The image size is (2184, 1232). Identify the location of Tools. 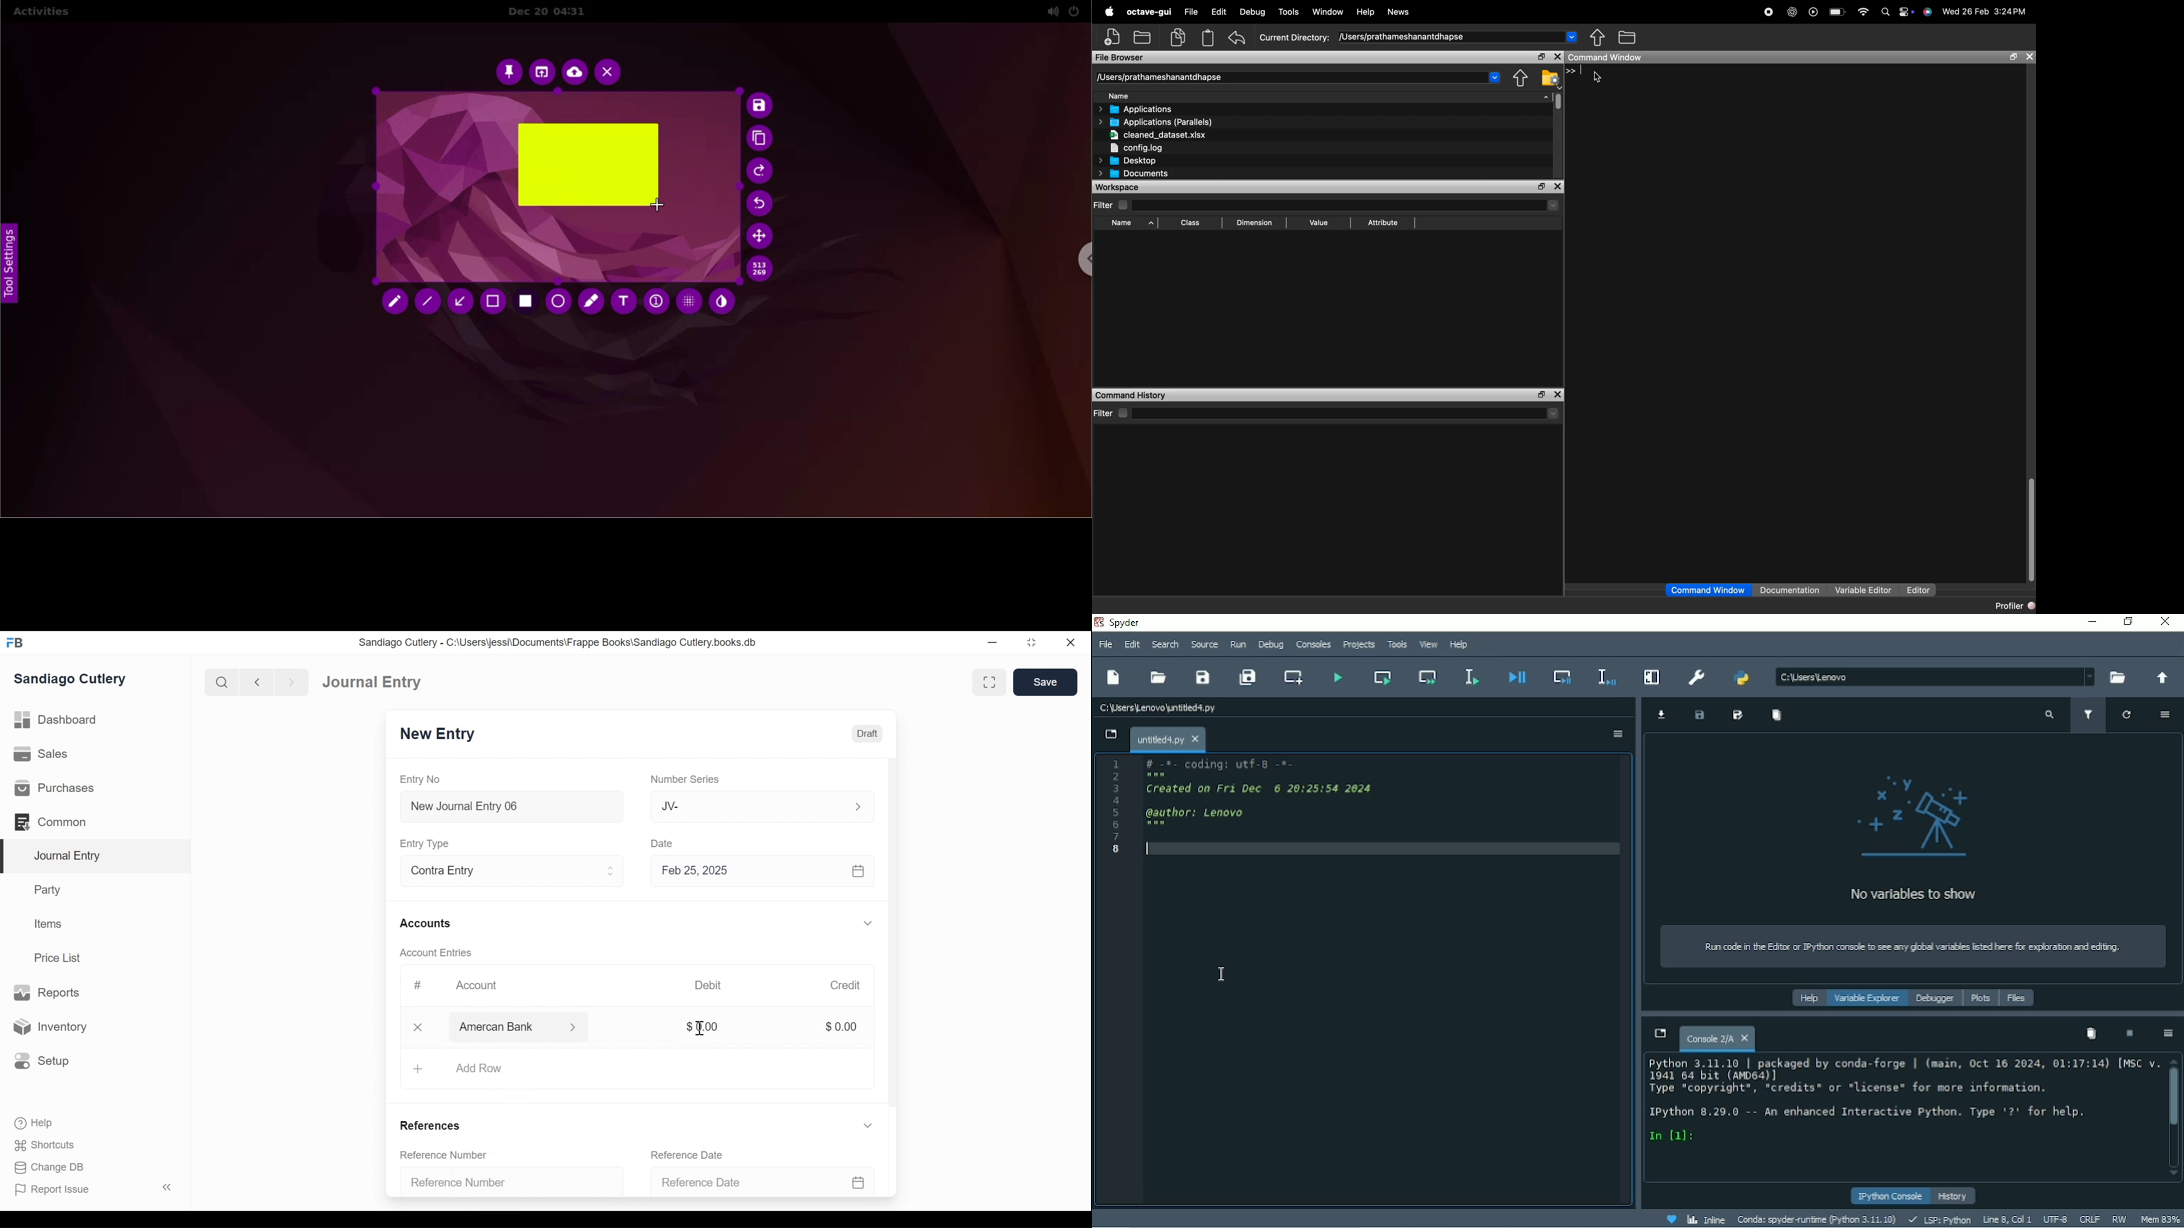
(1398, 644).